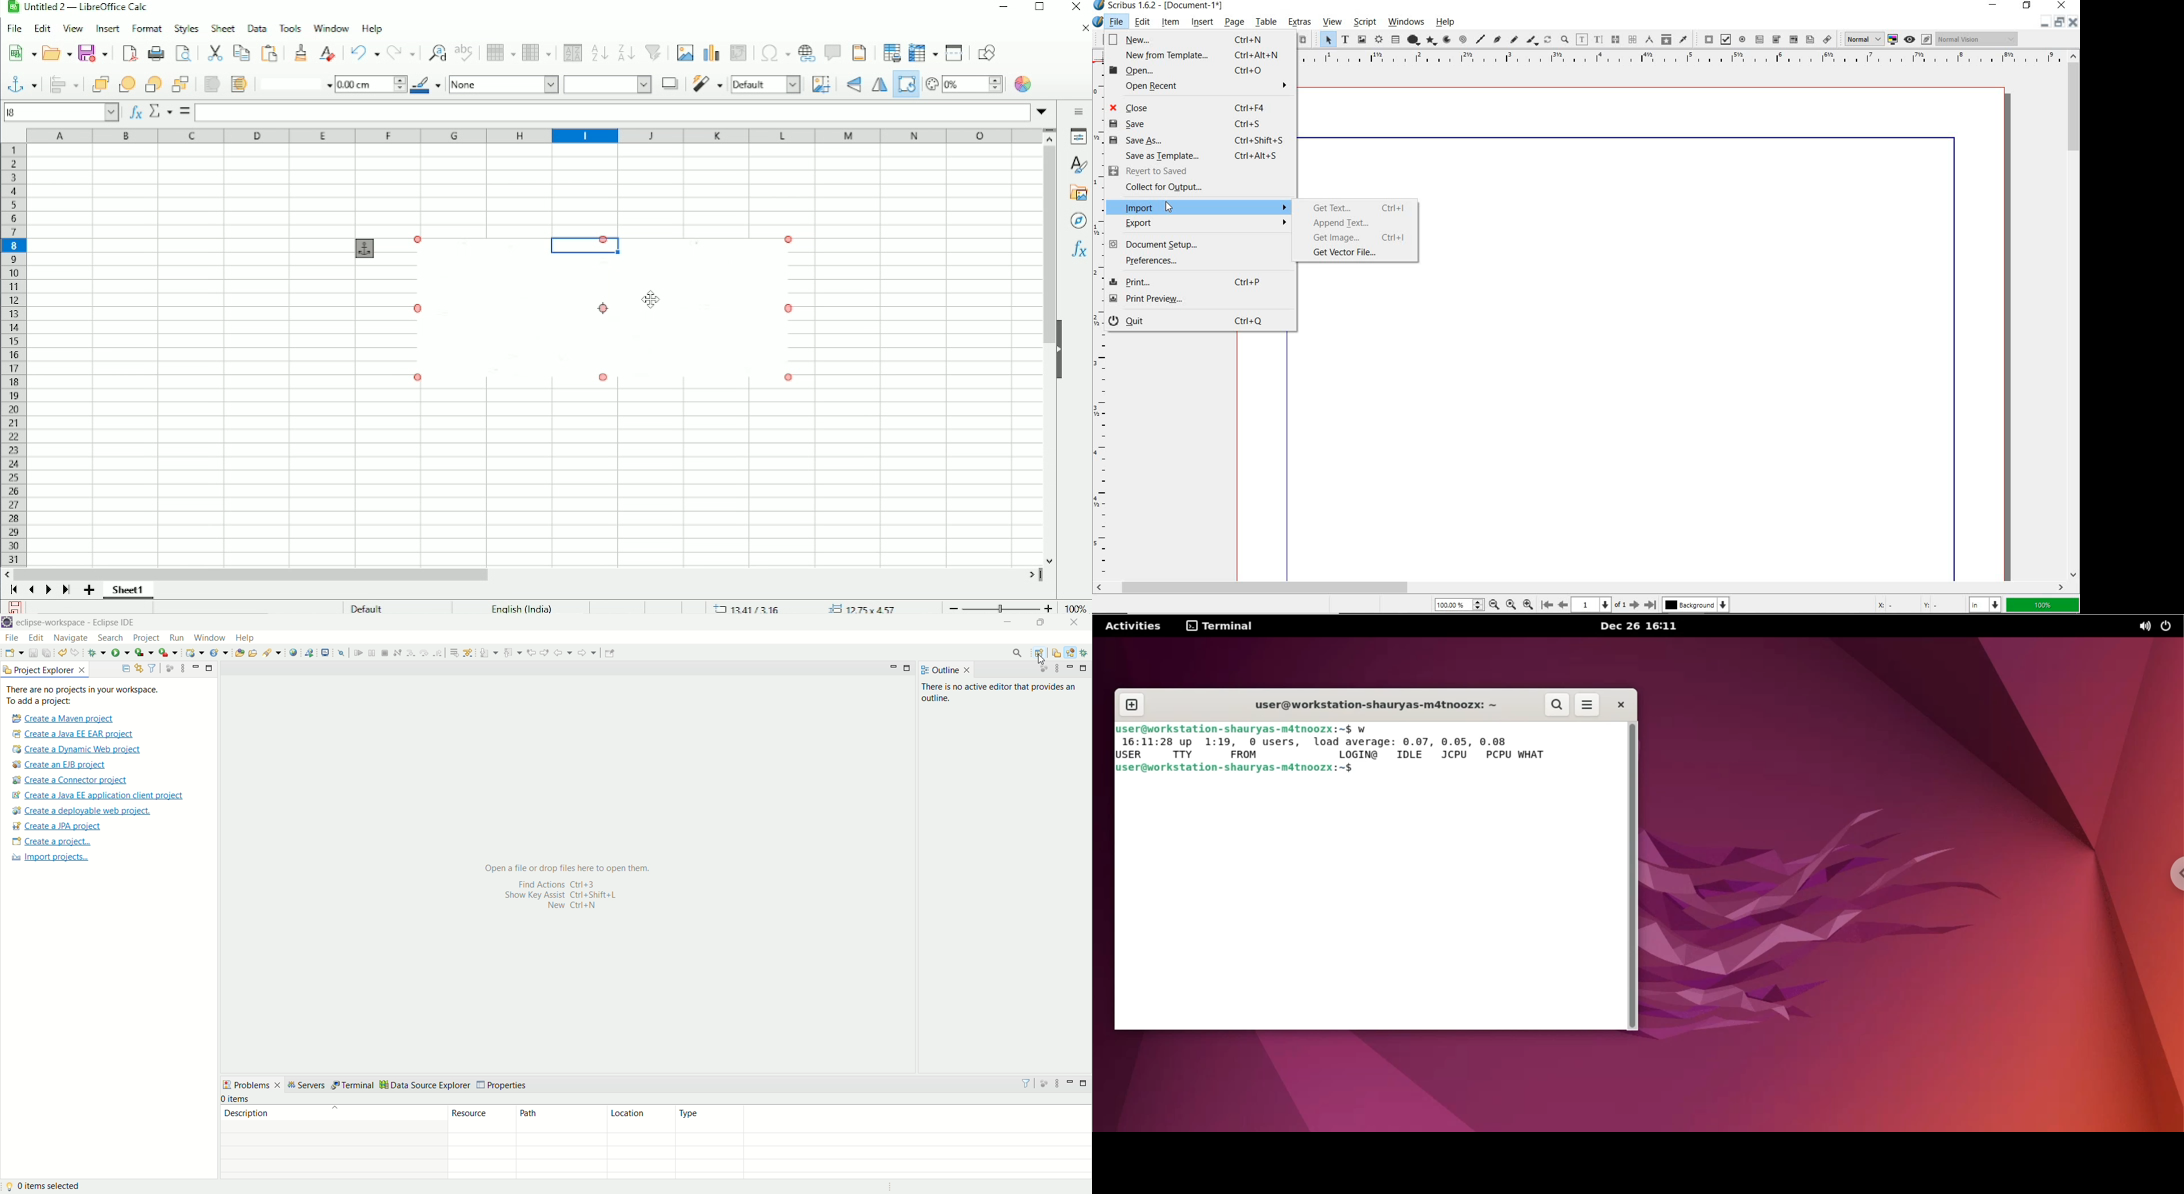 This screenshot has height=1204, width=2184. Describe the element at coordinates (1512, 605) in the screenshot. I see `Zoom to 100%` at that location.